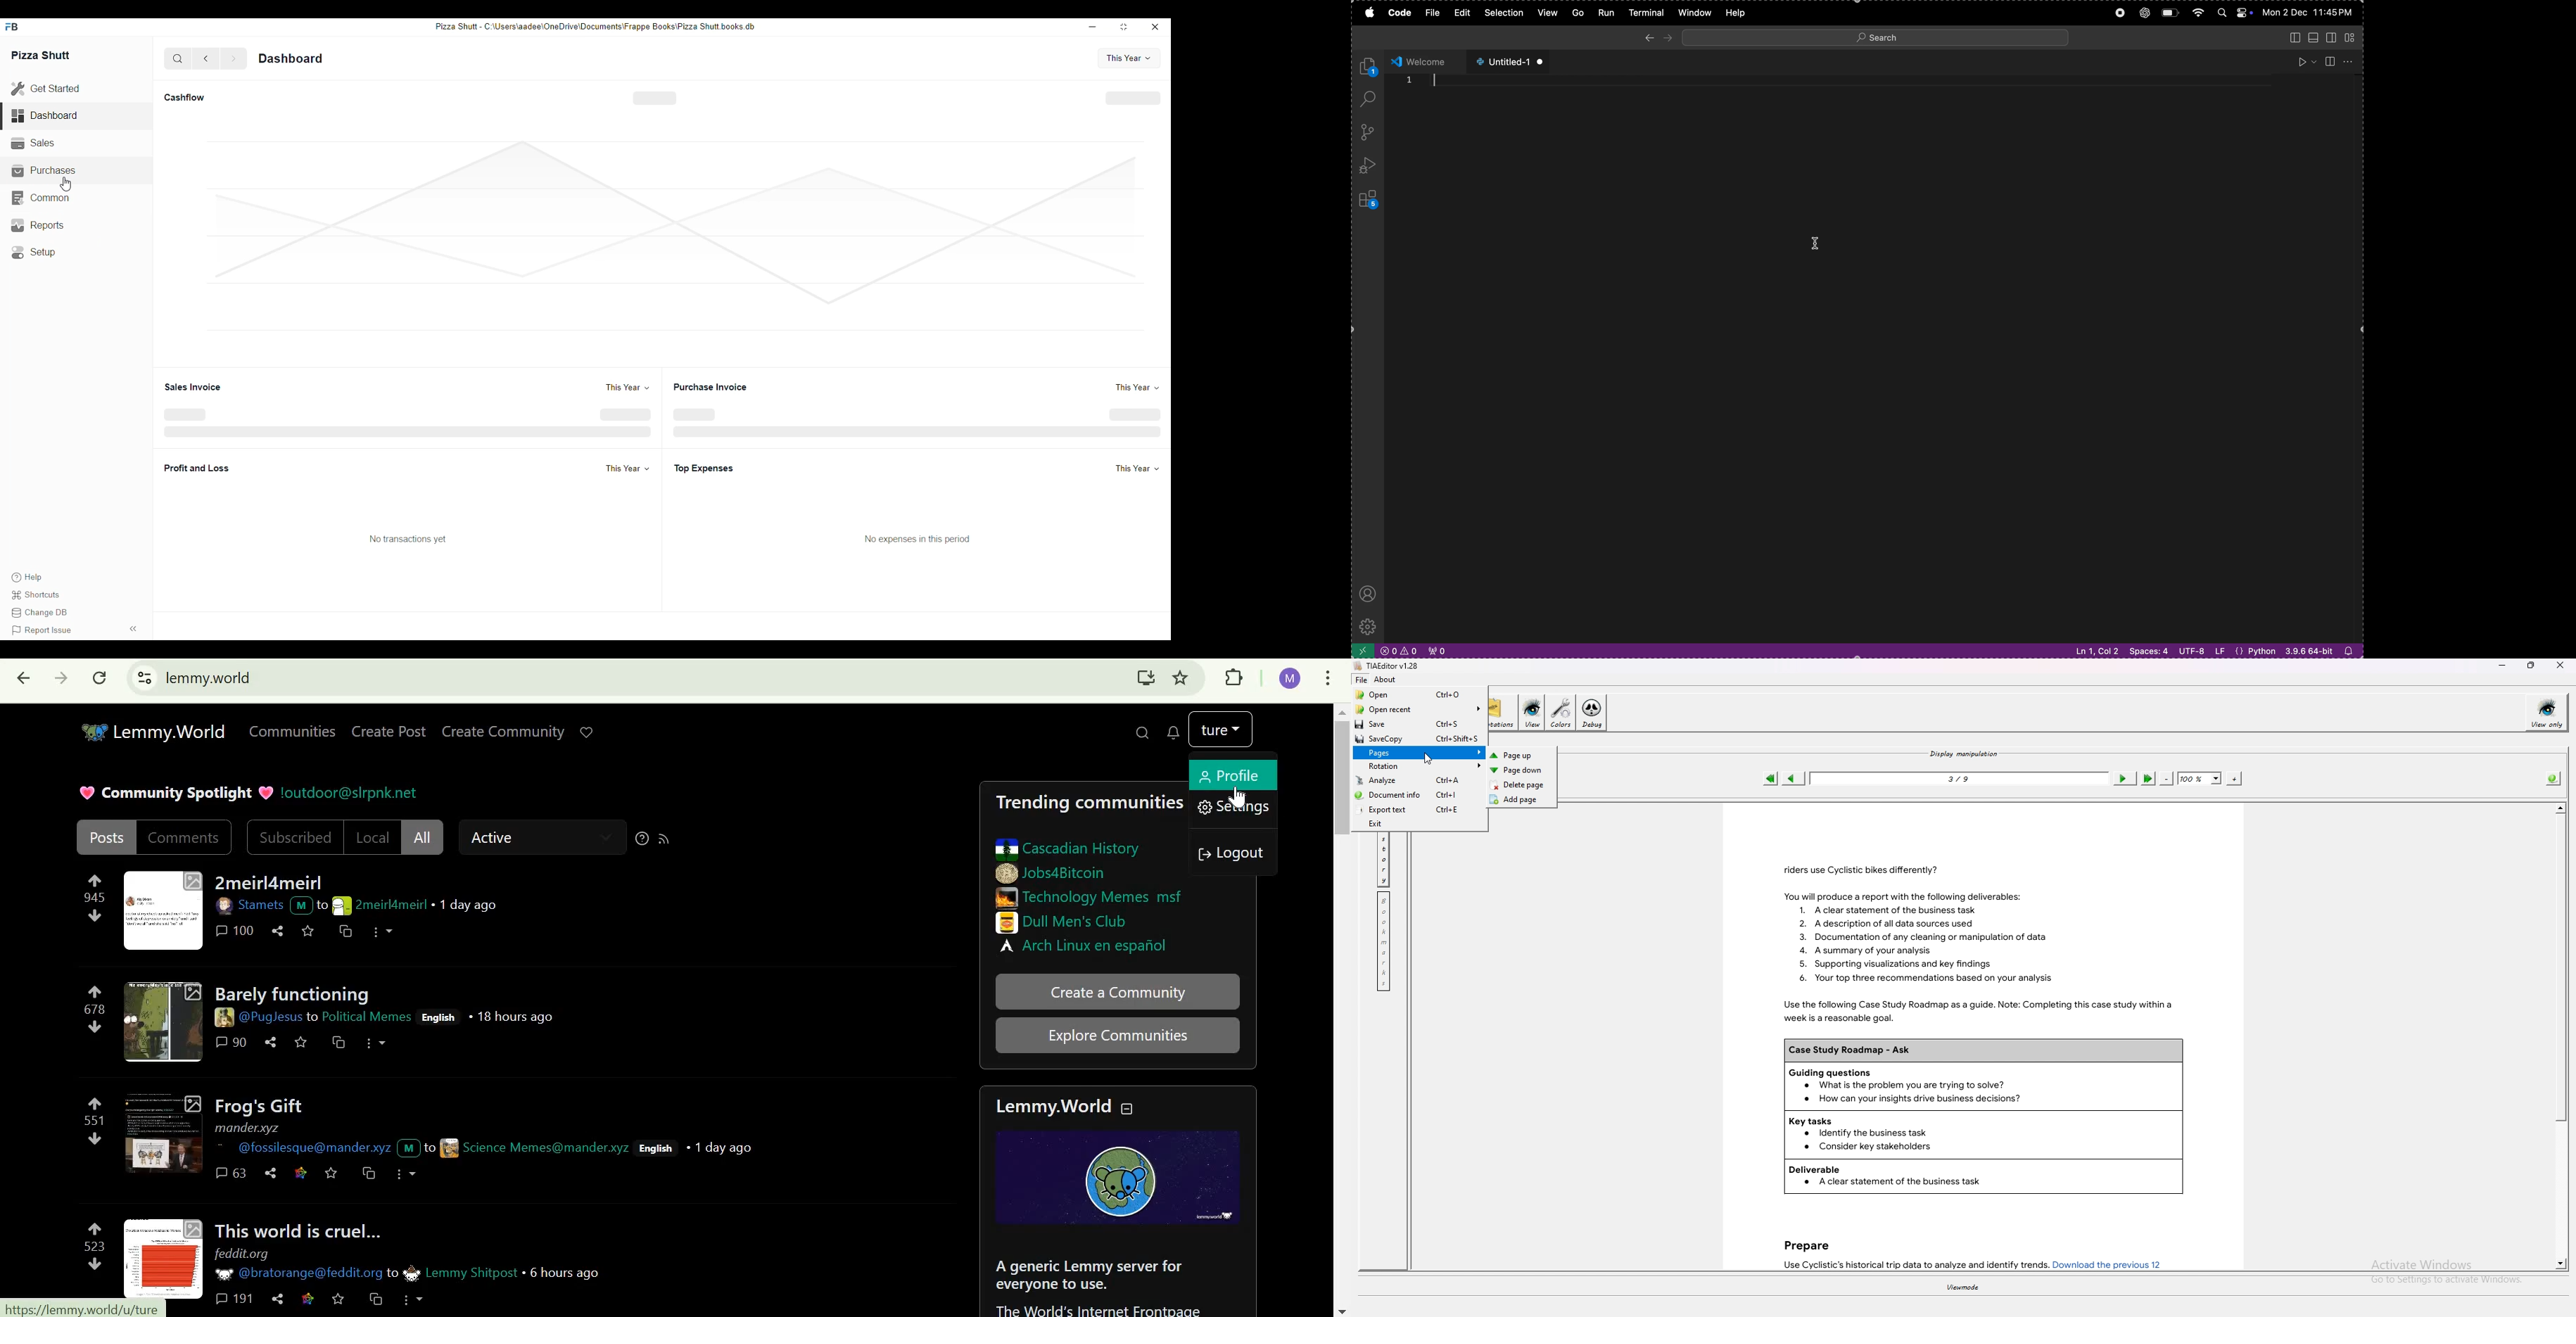  Describe the element at coordinates (1668, 37) in the screenshot. I see `forward` at that location.